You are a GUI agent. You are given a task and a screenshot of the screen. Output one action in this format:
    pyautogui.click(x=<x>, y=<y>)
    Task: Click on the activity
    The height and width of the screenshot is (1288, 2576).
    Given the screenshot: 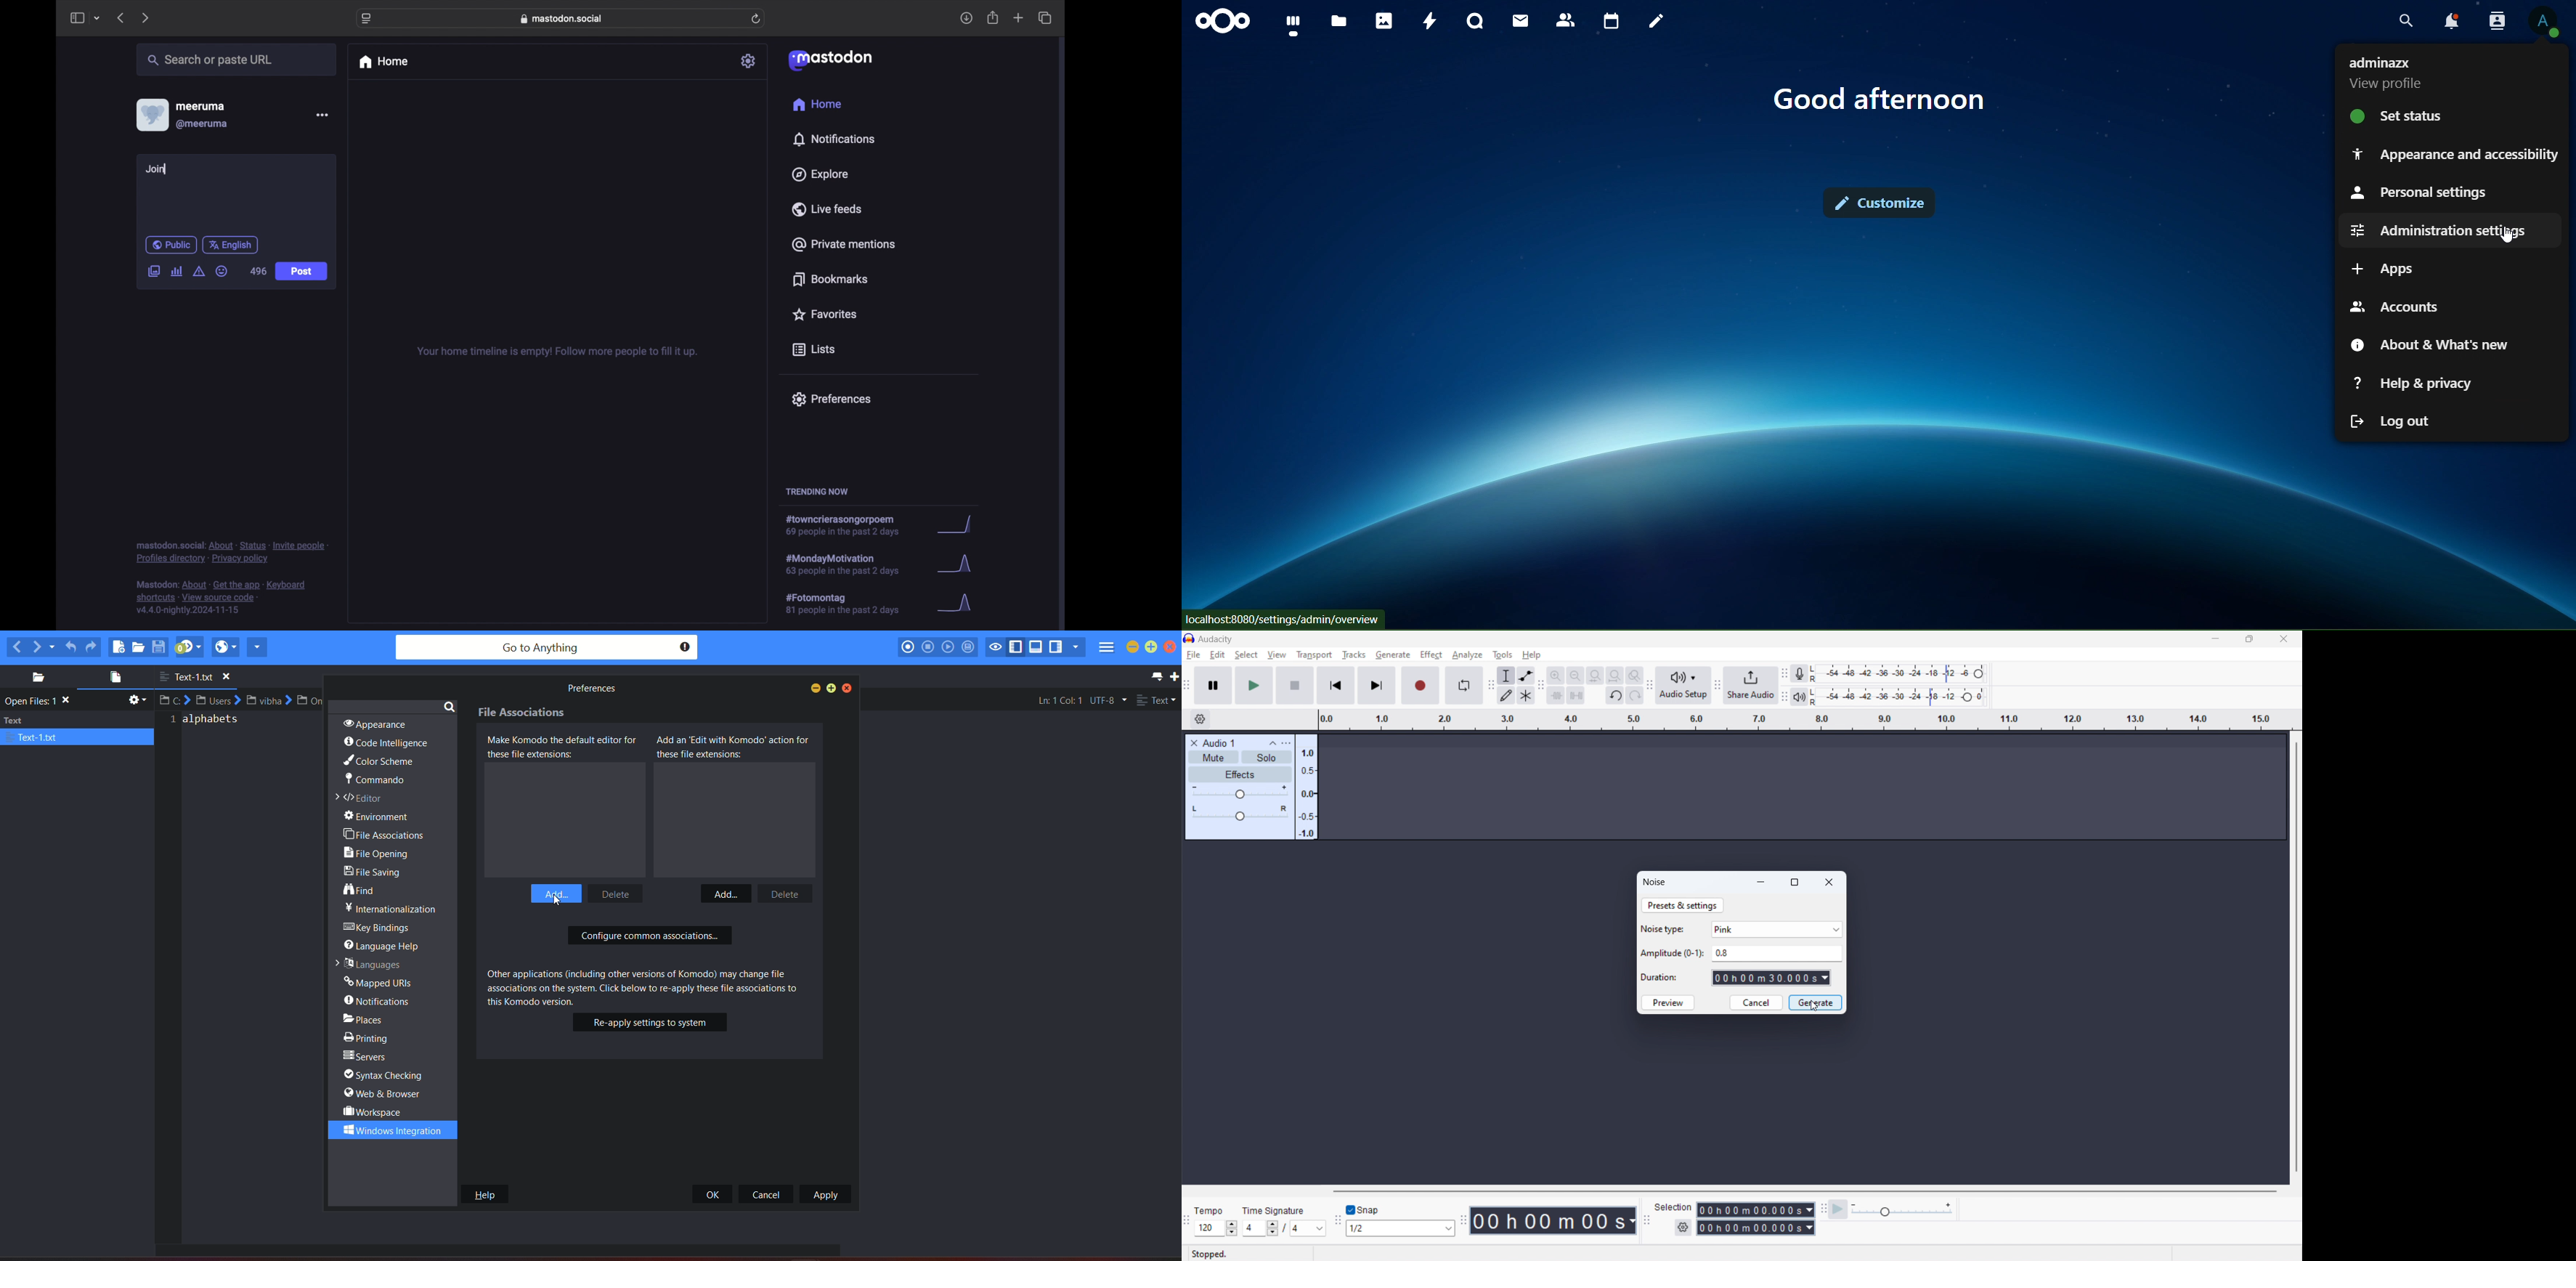 What is the action you would take?
    pyautogui.click(x=1427, y=21)
    